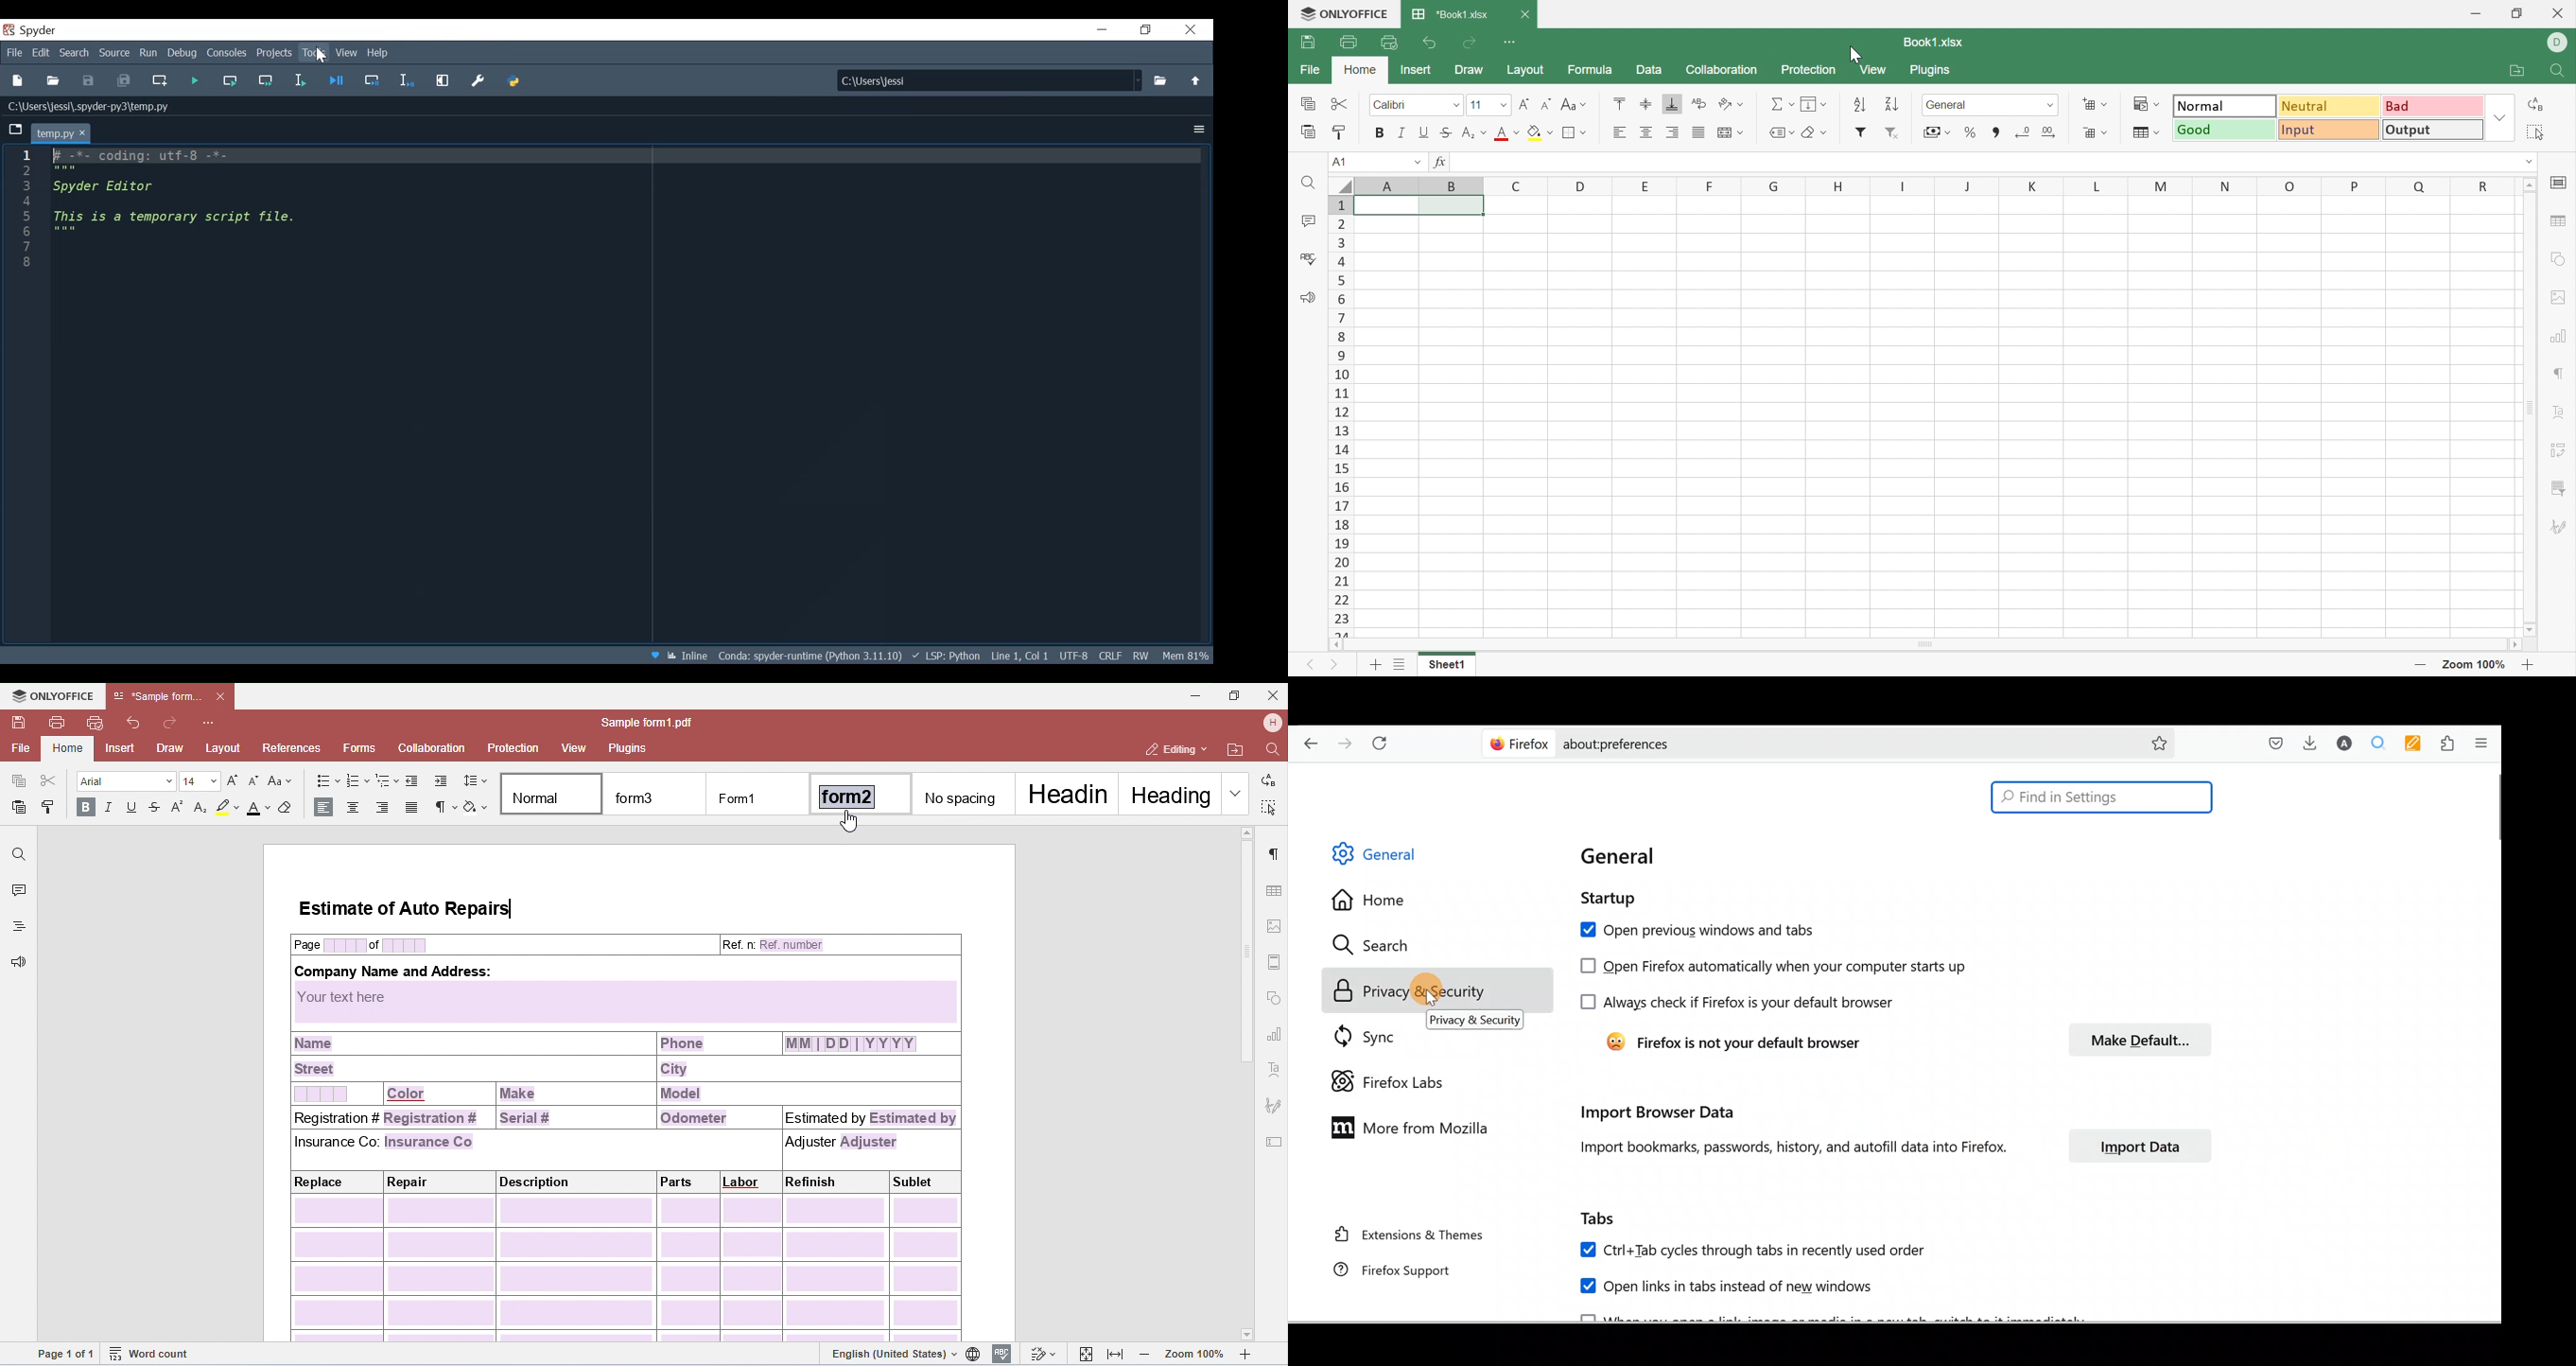 The image size is (2576, 1372). What do you see at coordinates (2561, 223) in the screenshot?
I see `Table sttings` at bounding box center [2561, 223].